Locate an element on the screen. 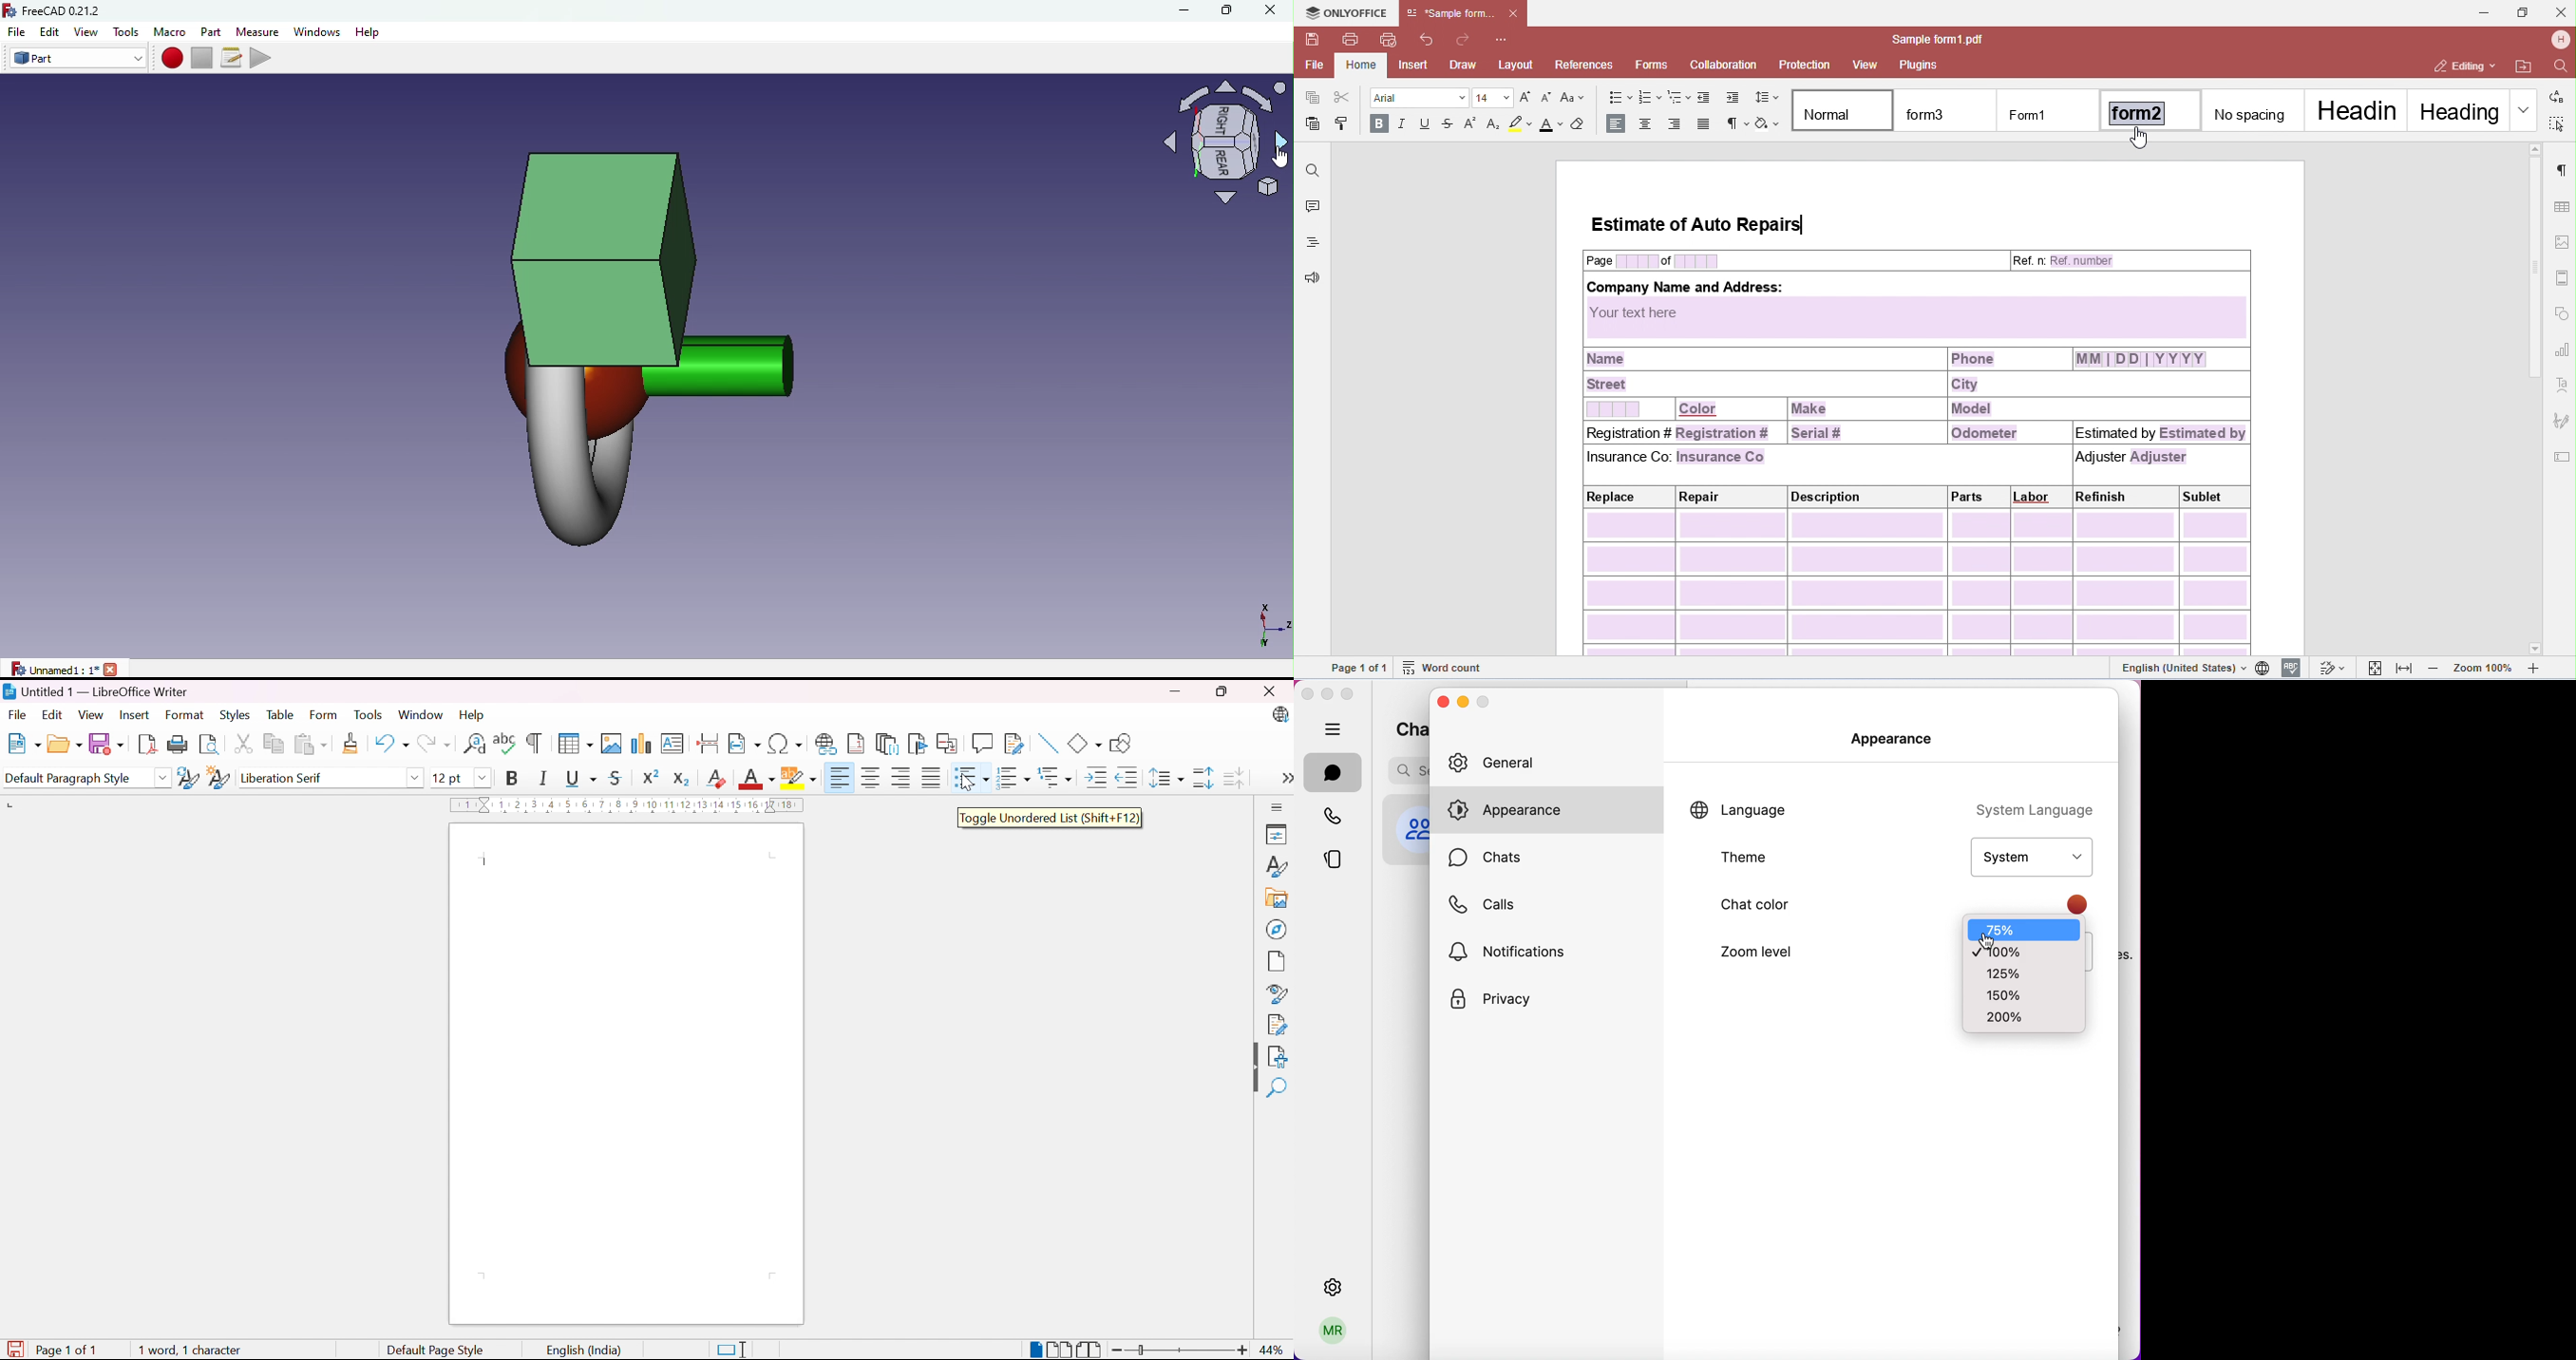 The width and height of the screenshot is (2576, 1372). Redo is located at coordinates (433, 745).